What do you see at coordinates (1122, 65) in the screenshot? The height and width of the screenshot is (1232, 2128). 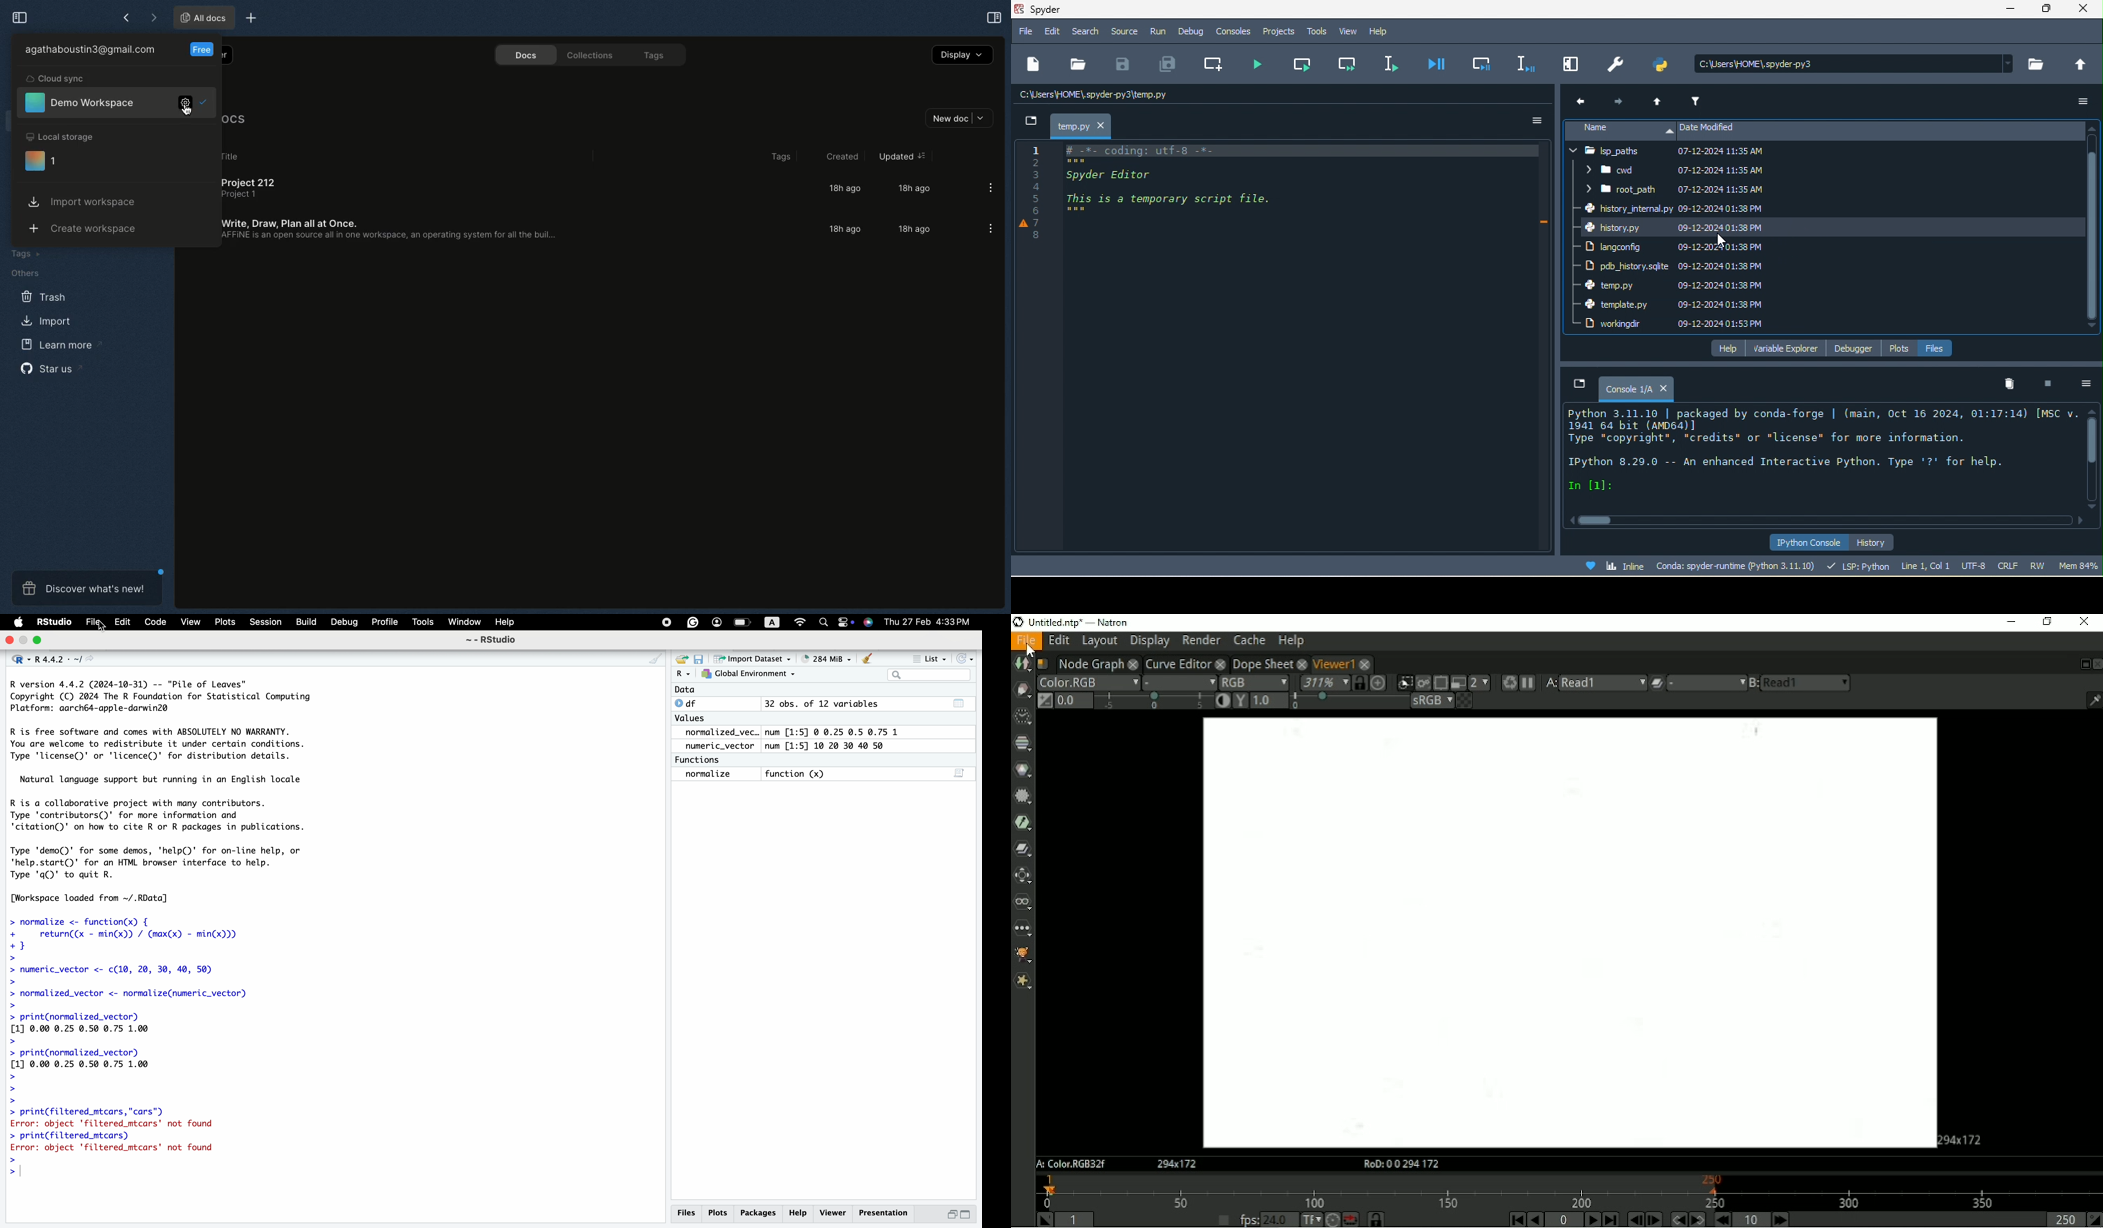 I see `save` at bounding box center [1122, 65].